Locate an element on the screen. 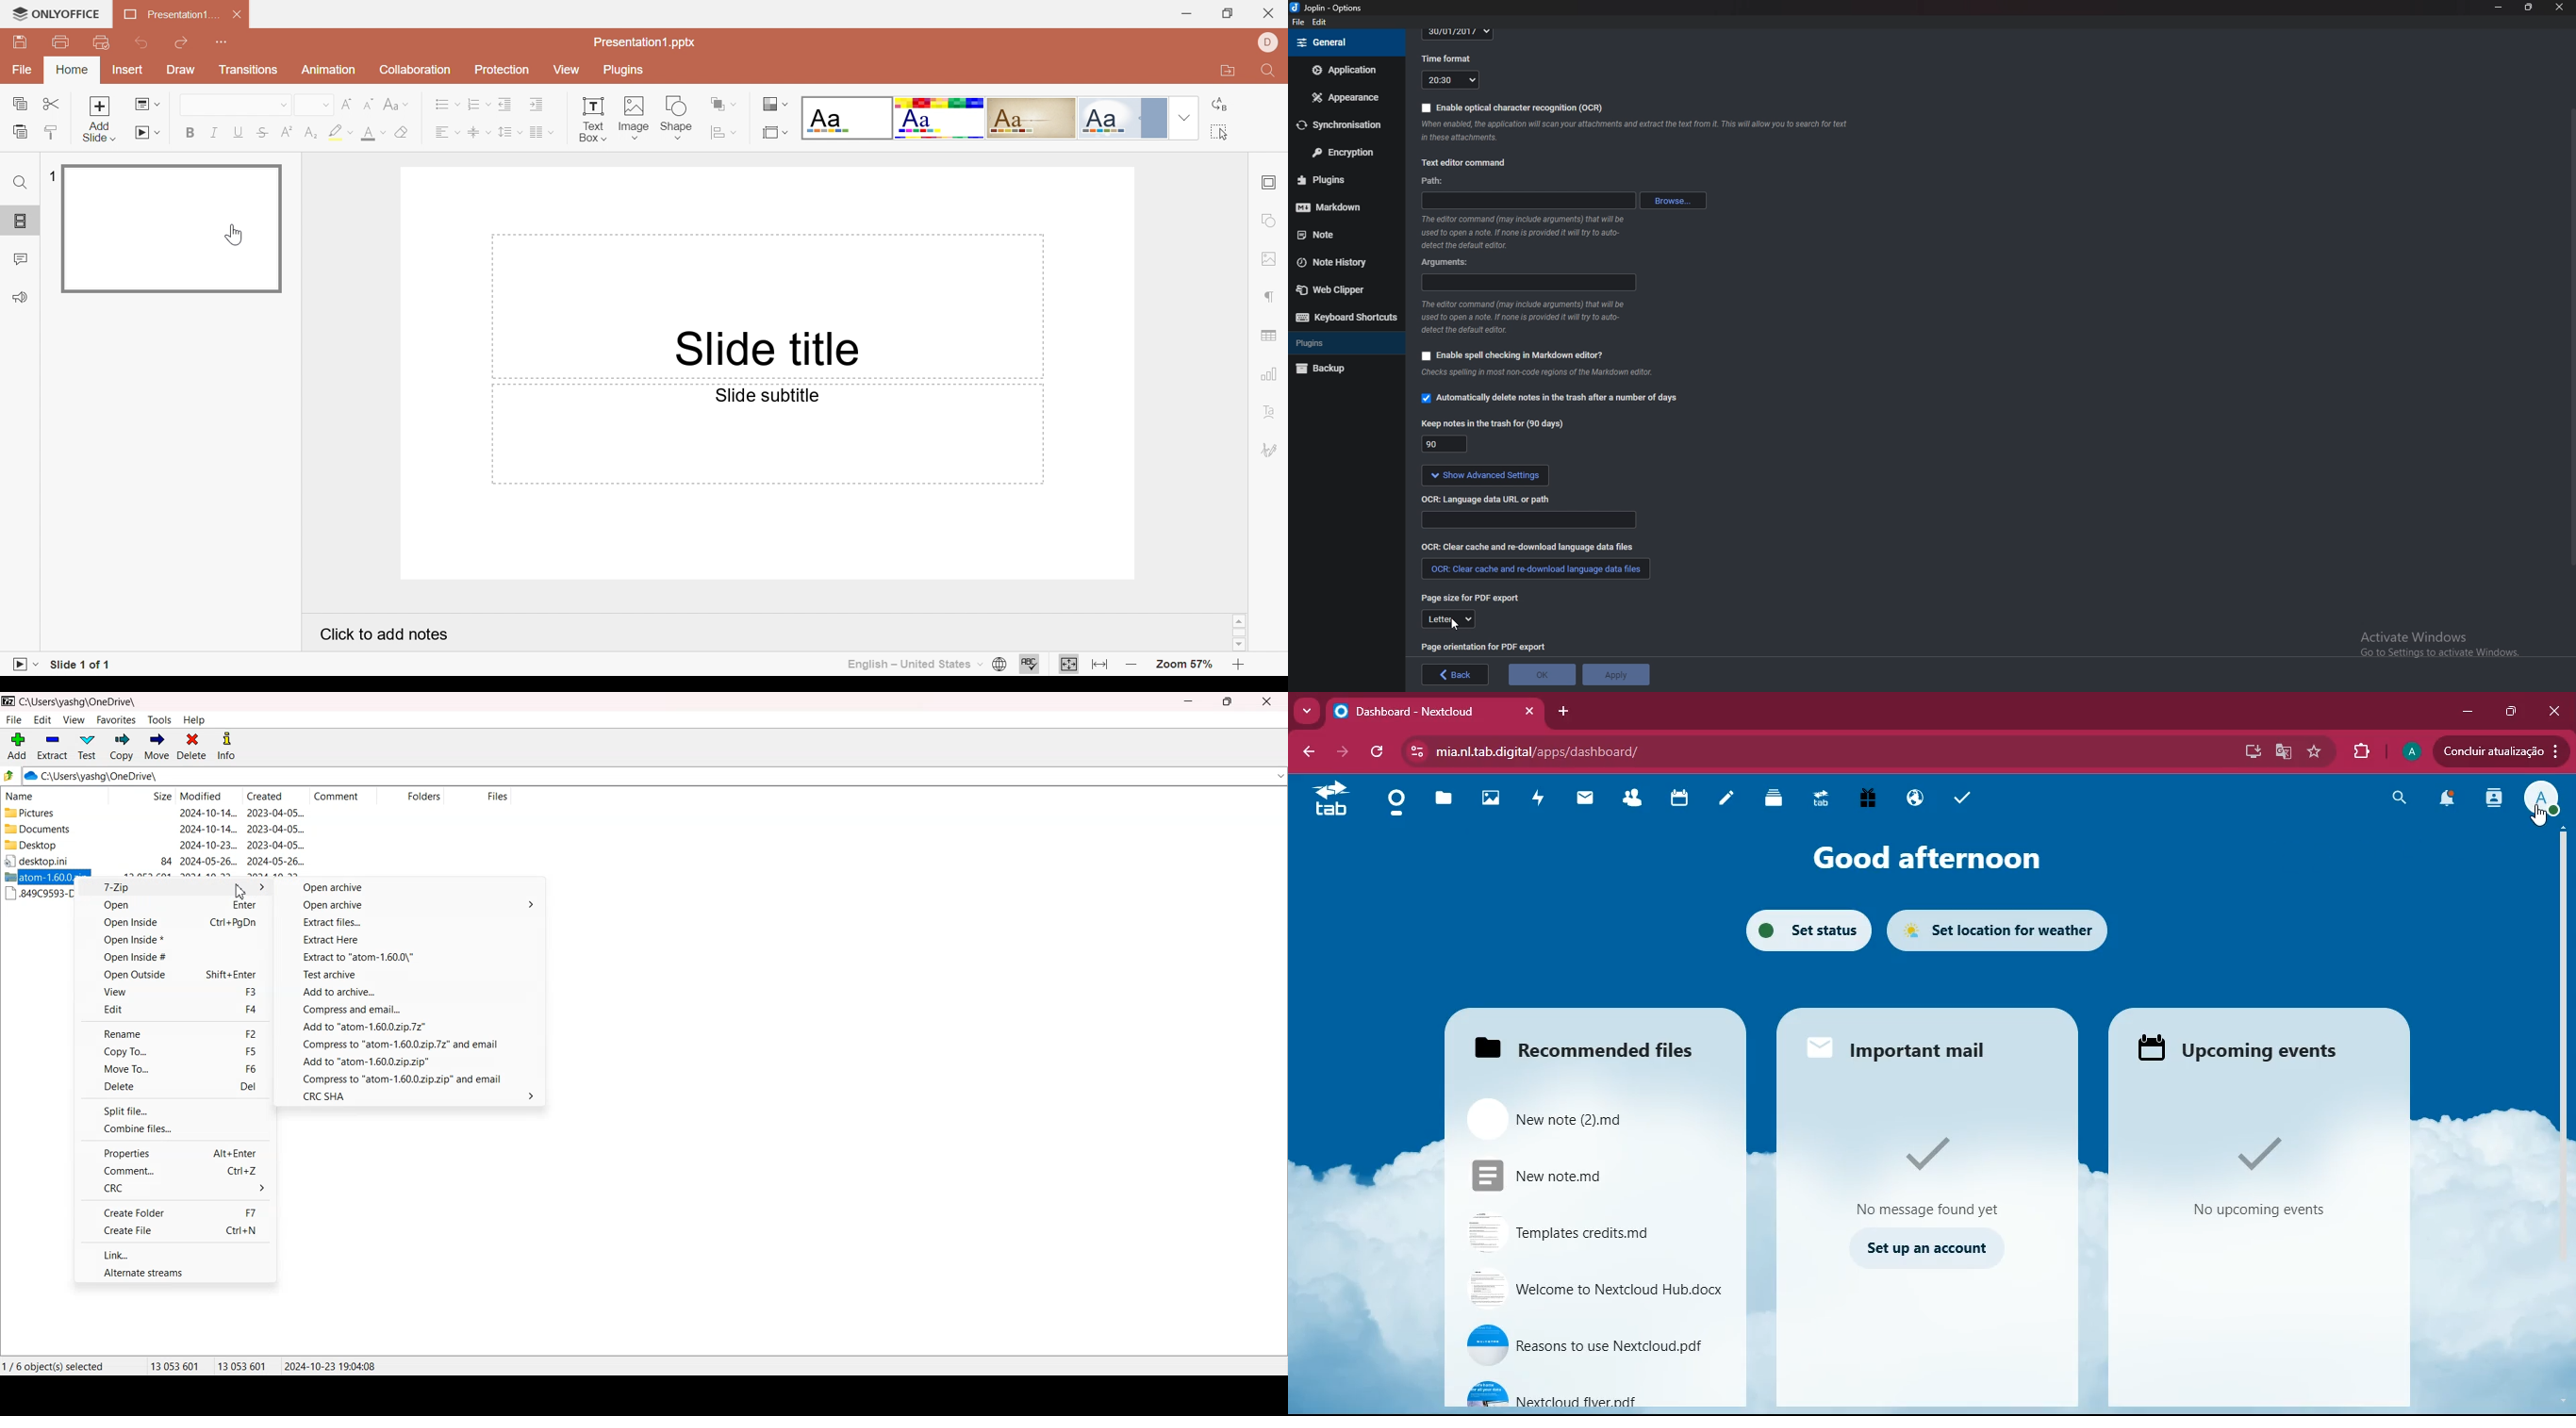 The height and width of the screenshot is (1428, 2576). Add is located at coordinates (17, 746).